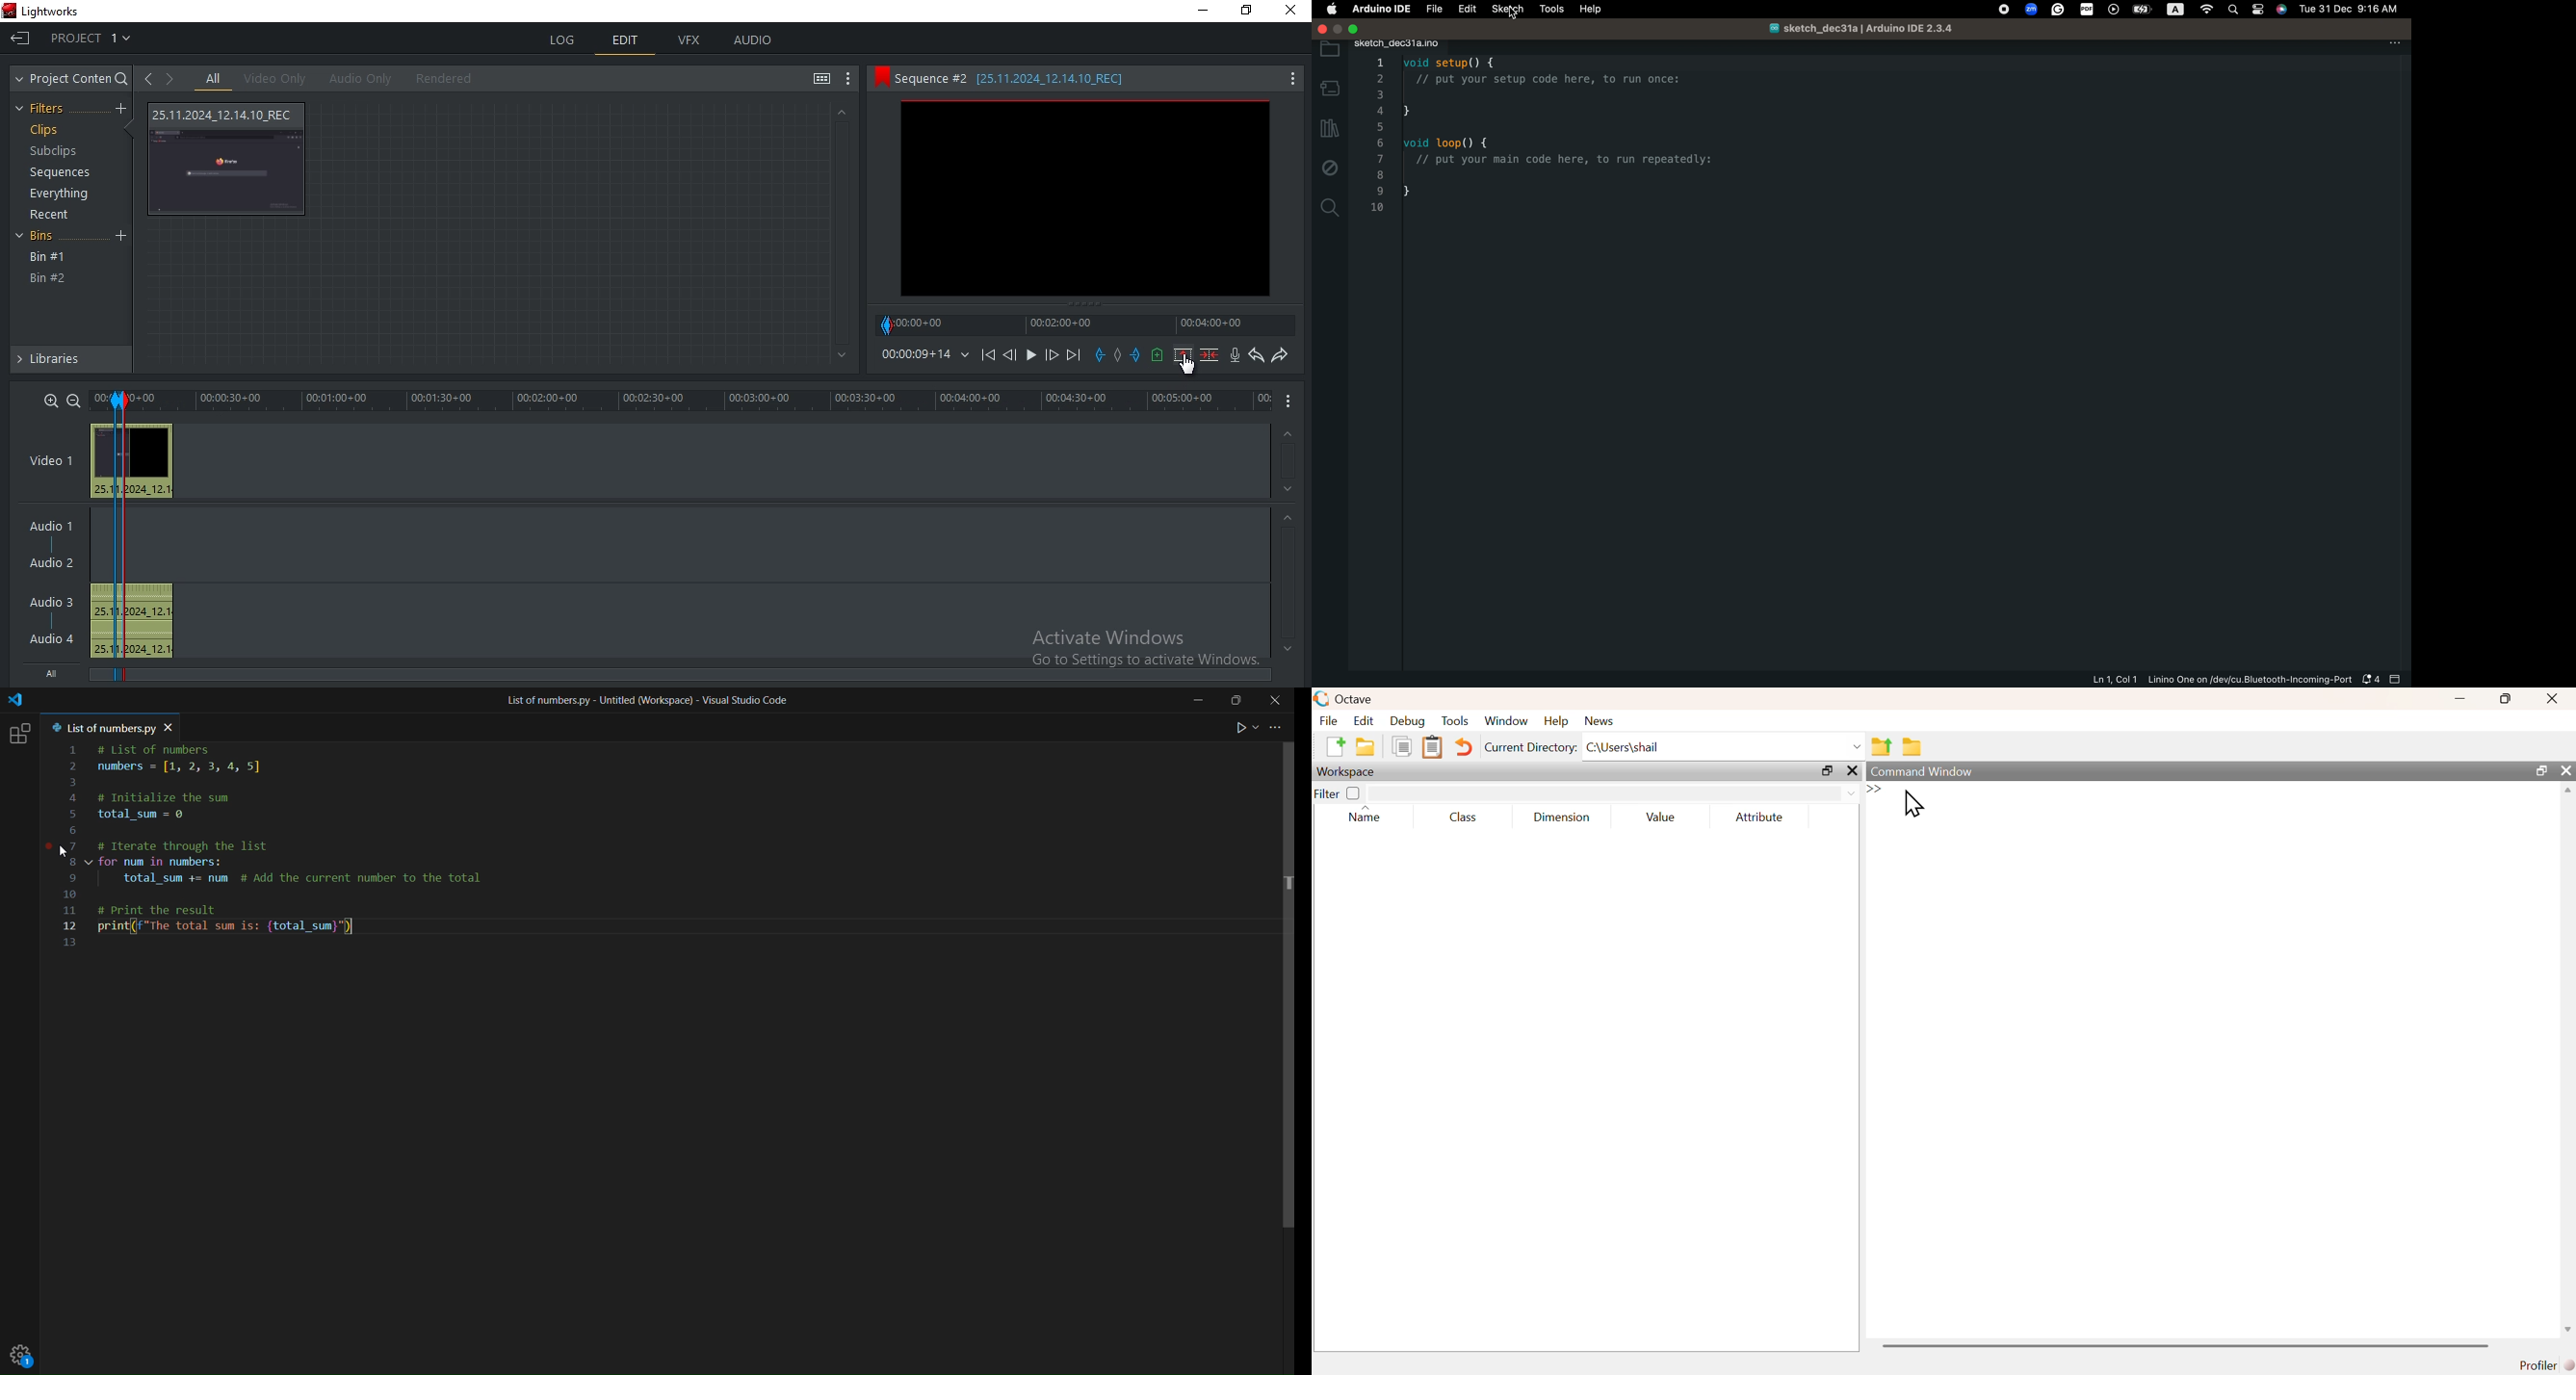 The width and height of the screenshot is (2576, 1400). I want to click on cursor, so click(1914, 806).